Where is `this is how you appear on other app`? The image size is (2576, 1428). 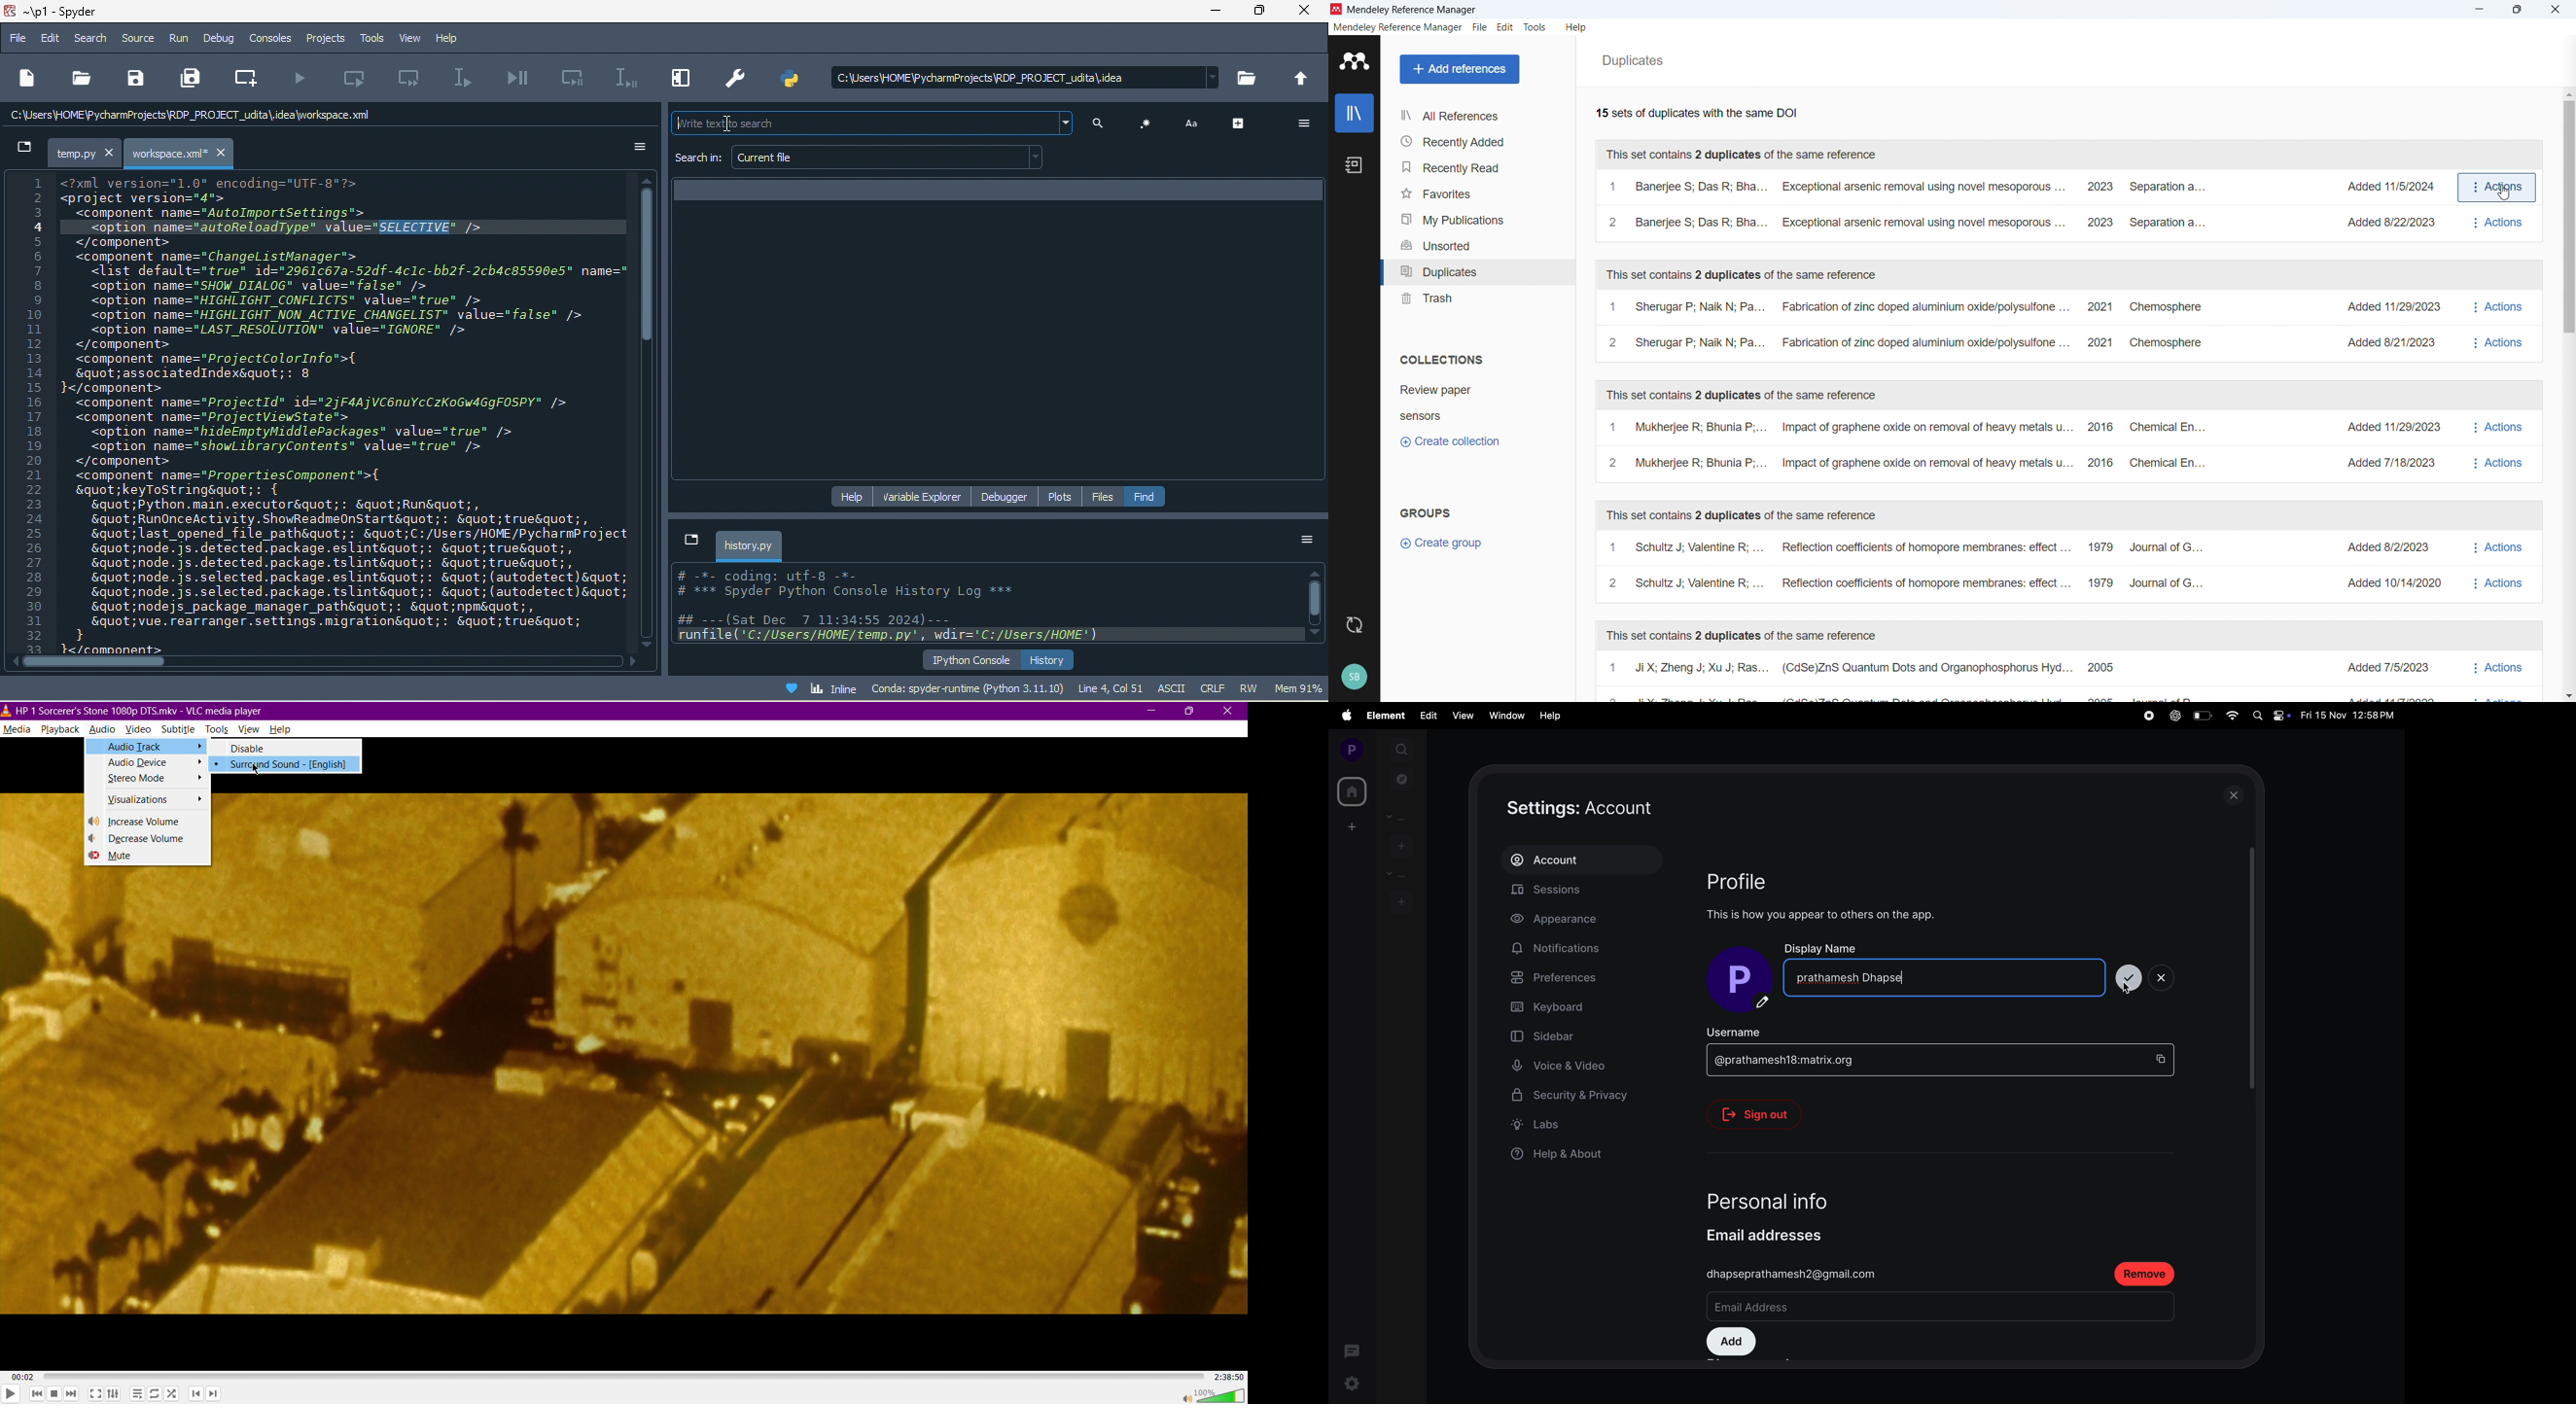
this is how you appear on other app is located at coordinates (1830, 915).